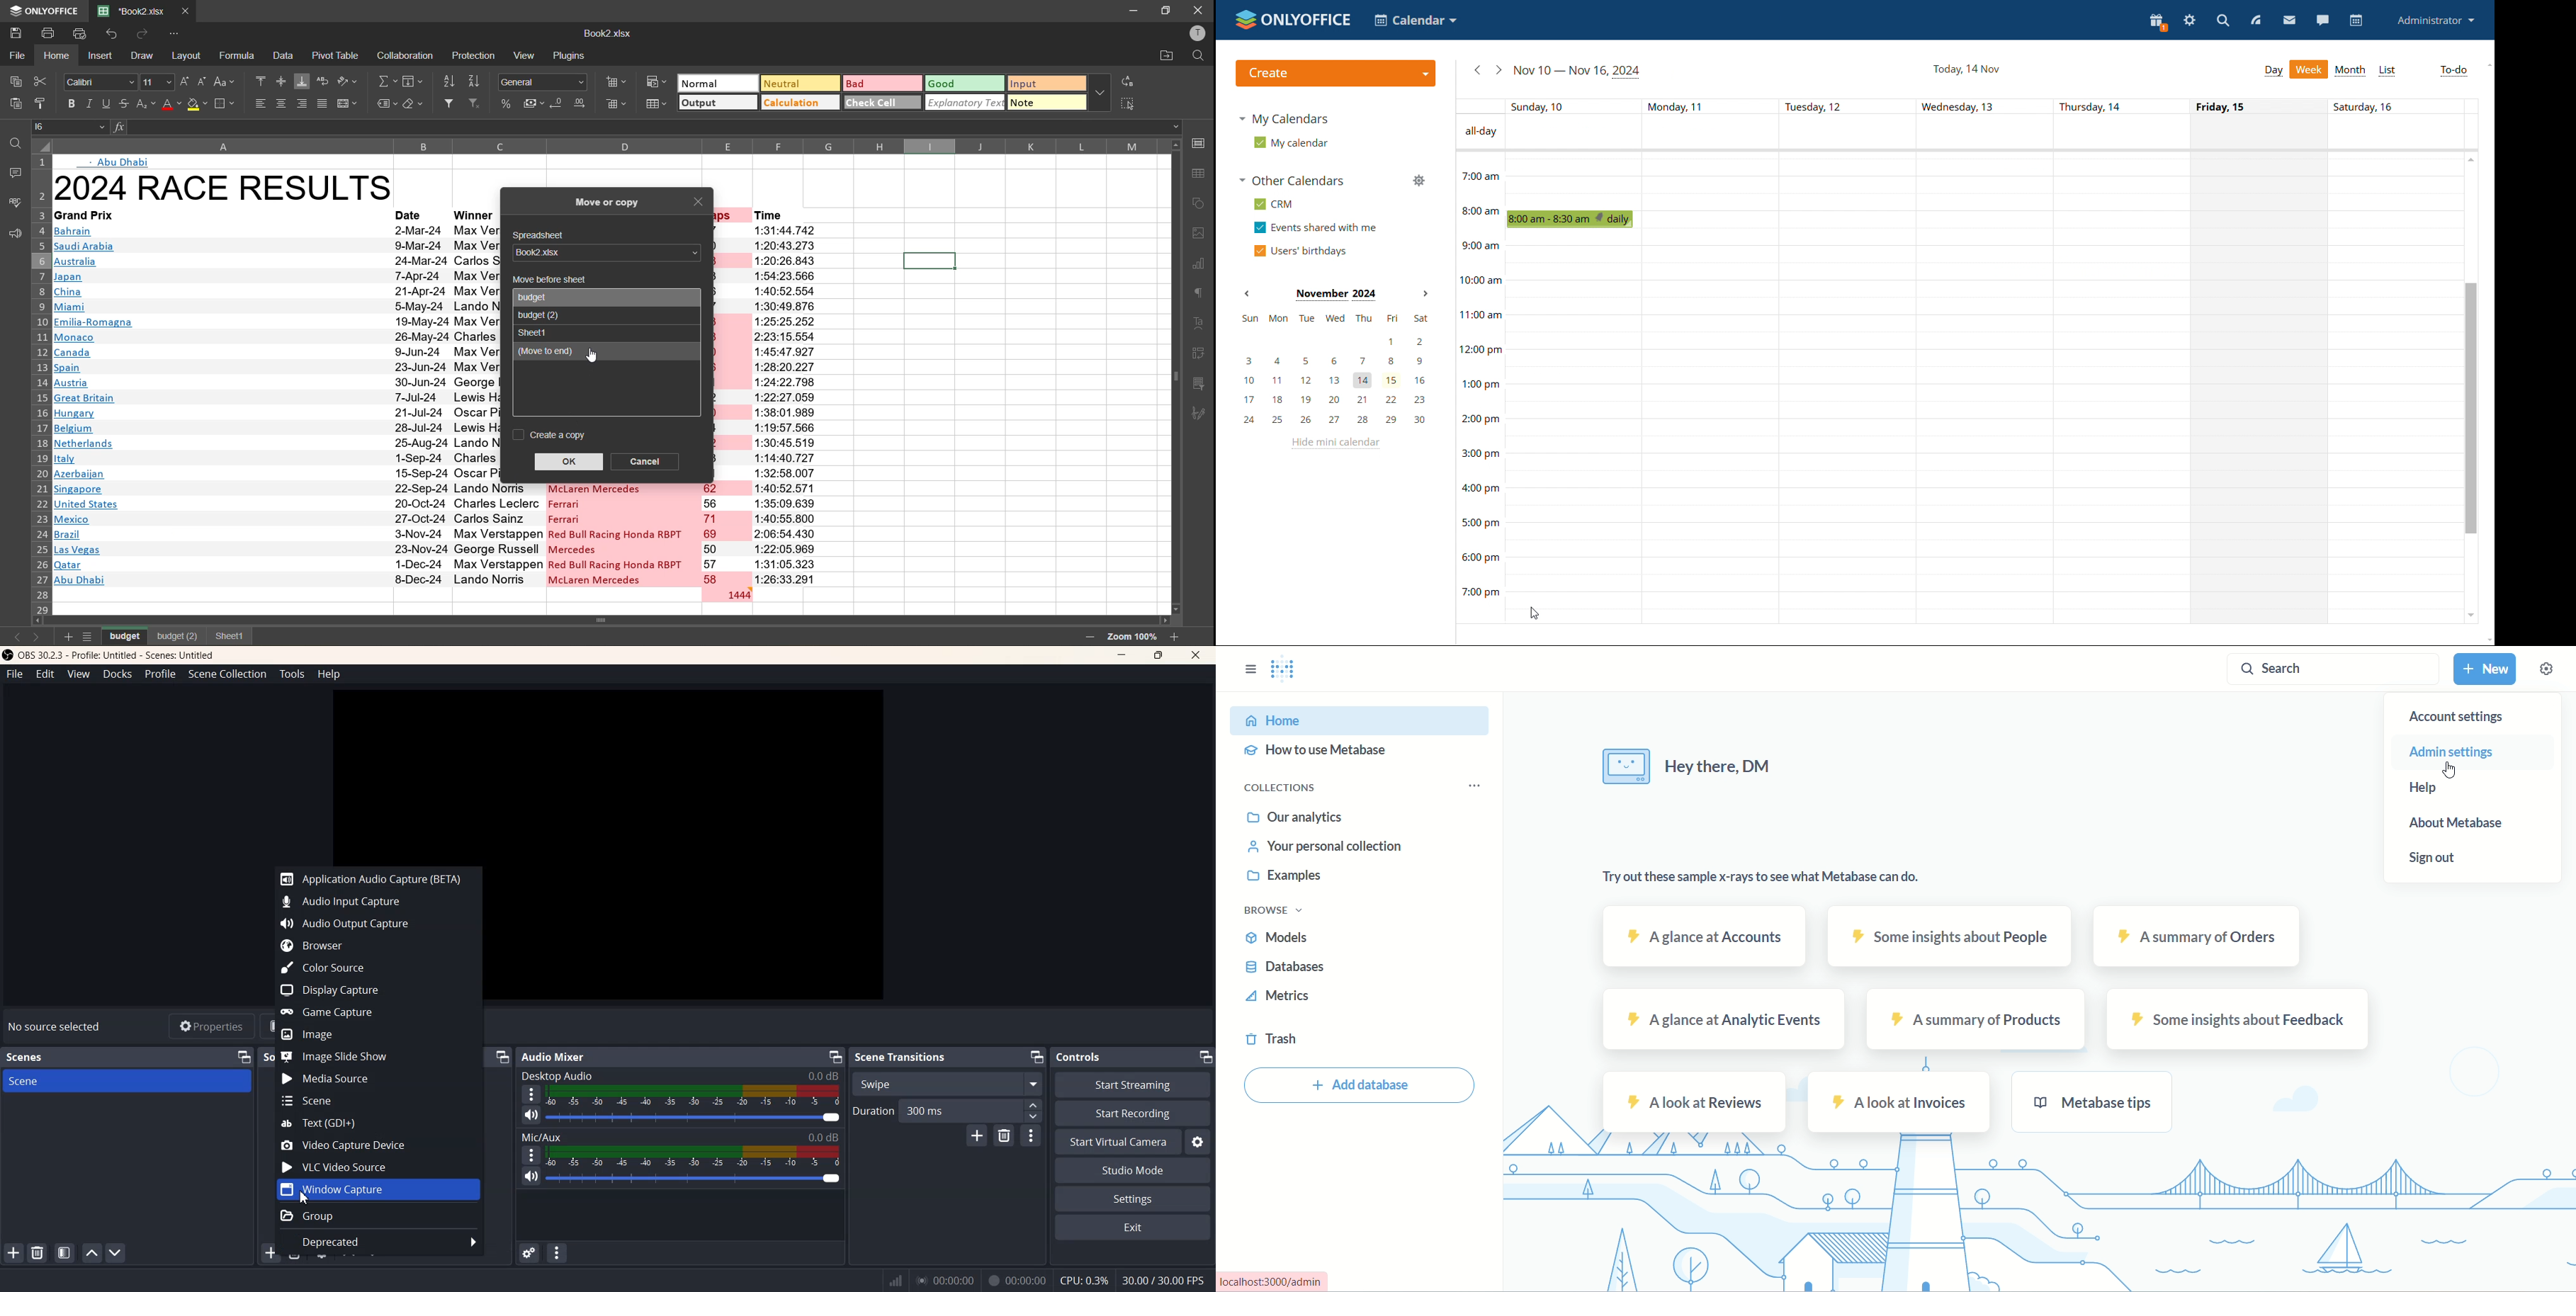 The height and width of the screenshot is (1316, 2576). I want to click on neutral, so click(798, 83).